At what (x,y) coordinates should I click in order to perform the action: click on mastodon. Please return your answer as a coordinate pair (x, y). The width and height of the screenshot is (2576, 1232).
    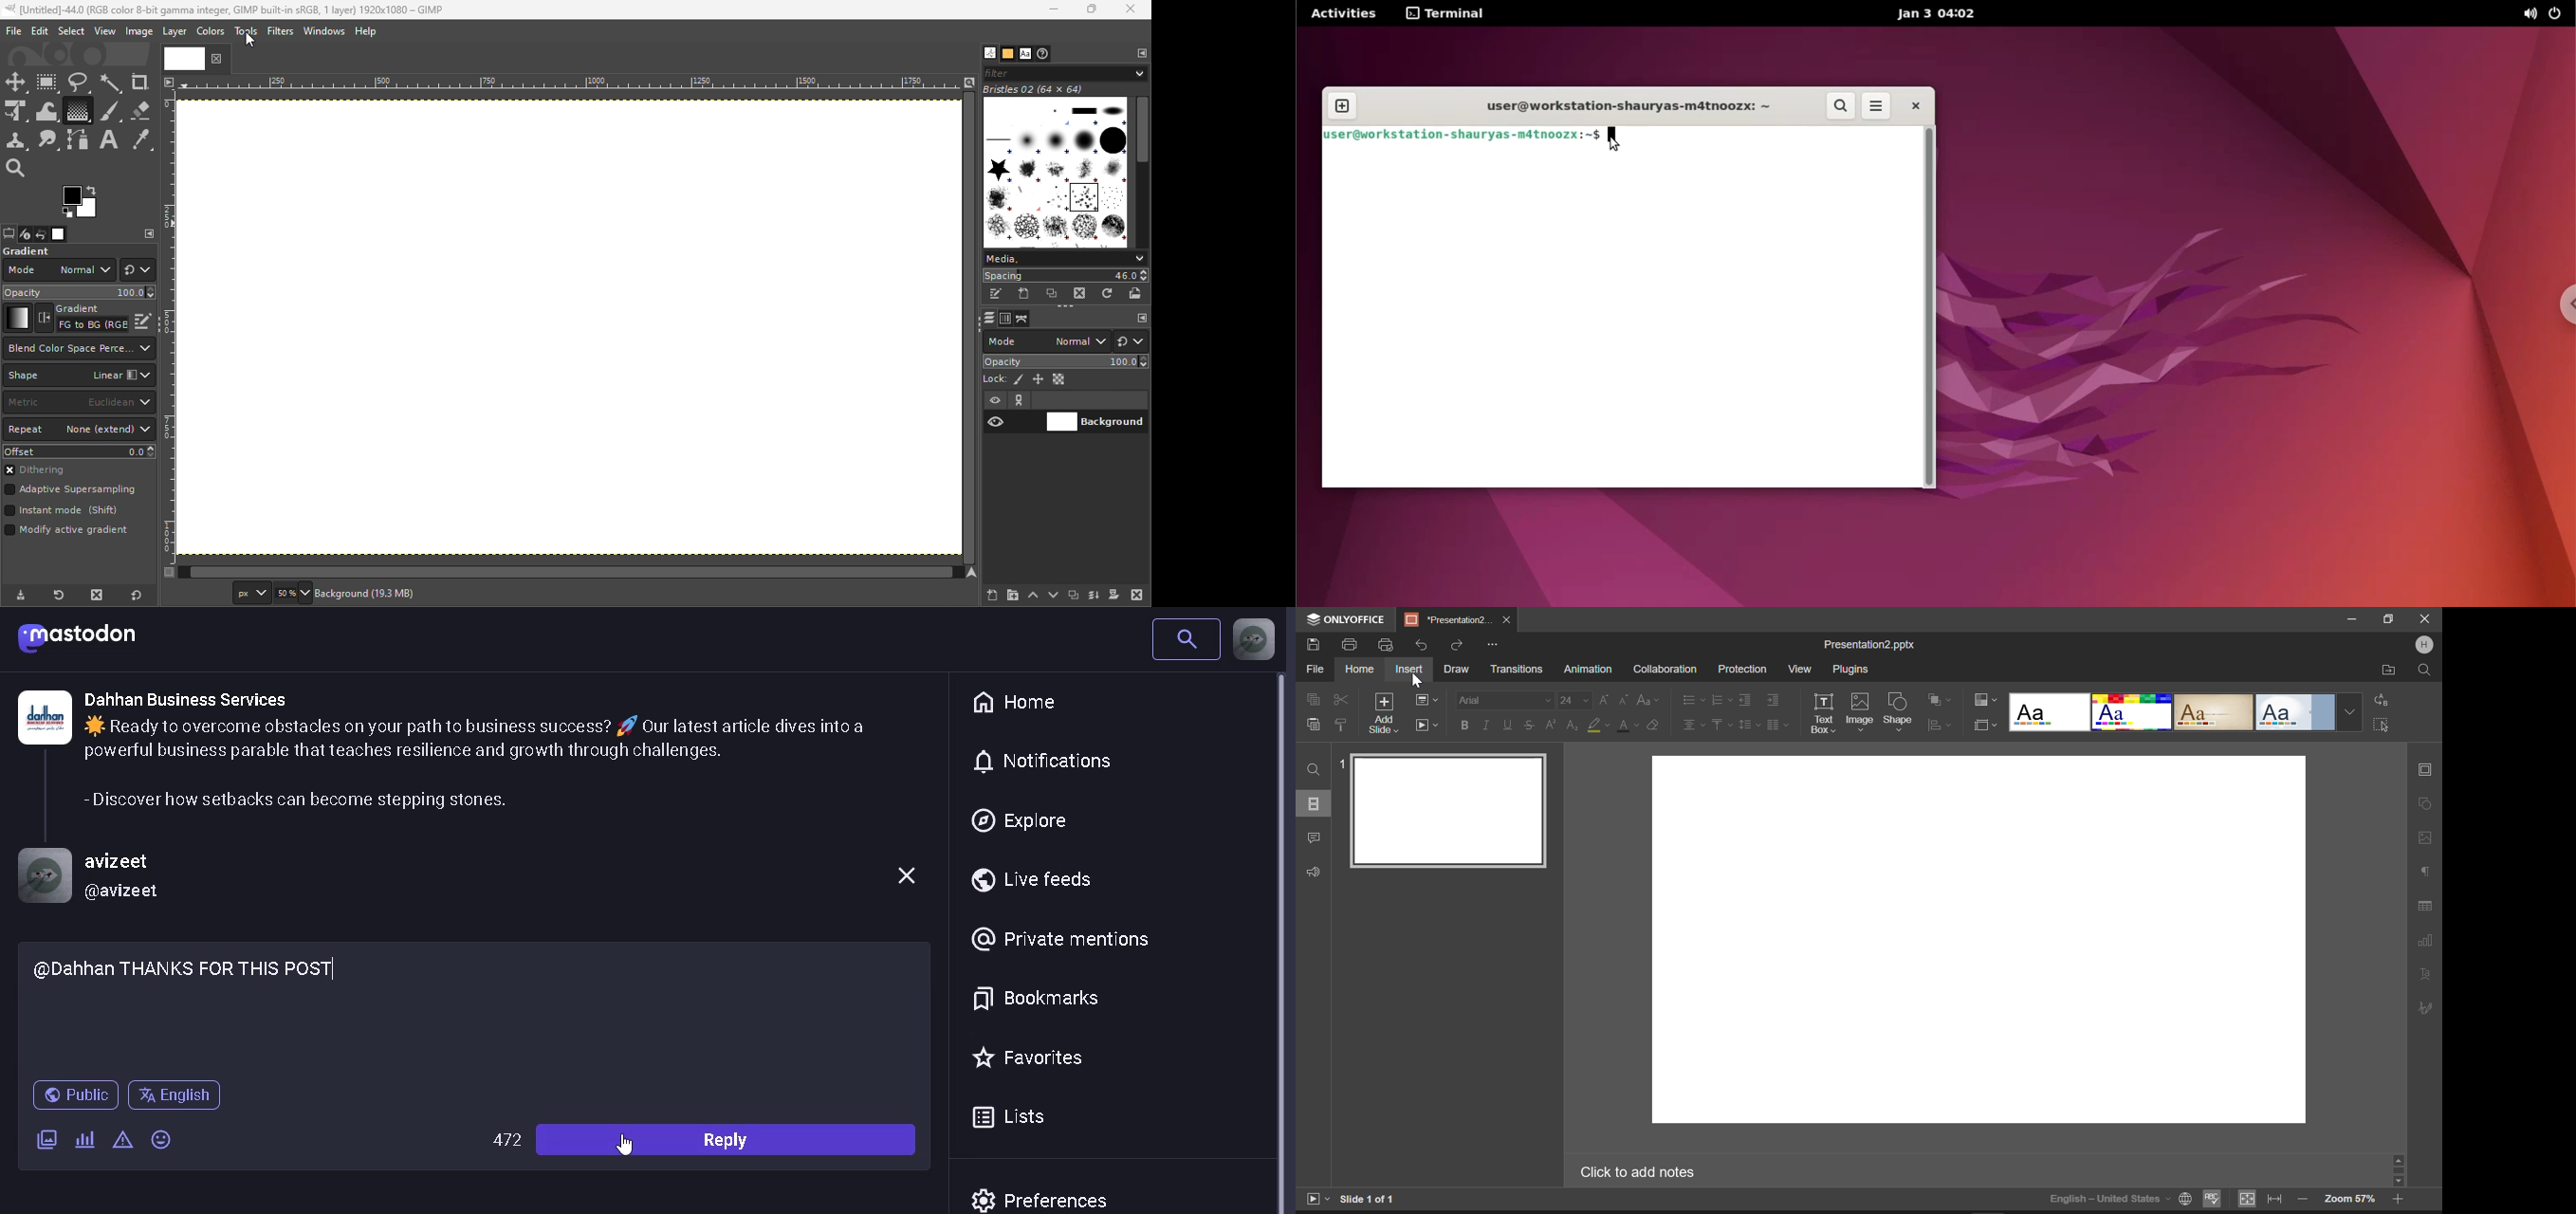
    Looking at the image, I should click on (79, 637).